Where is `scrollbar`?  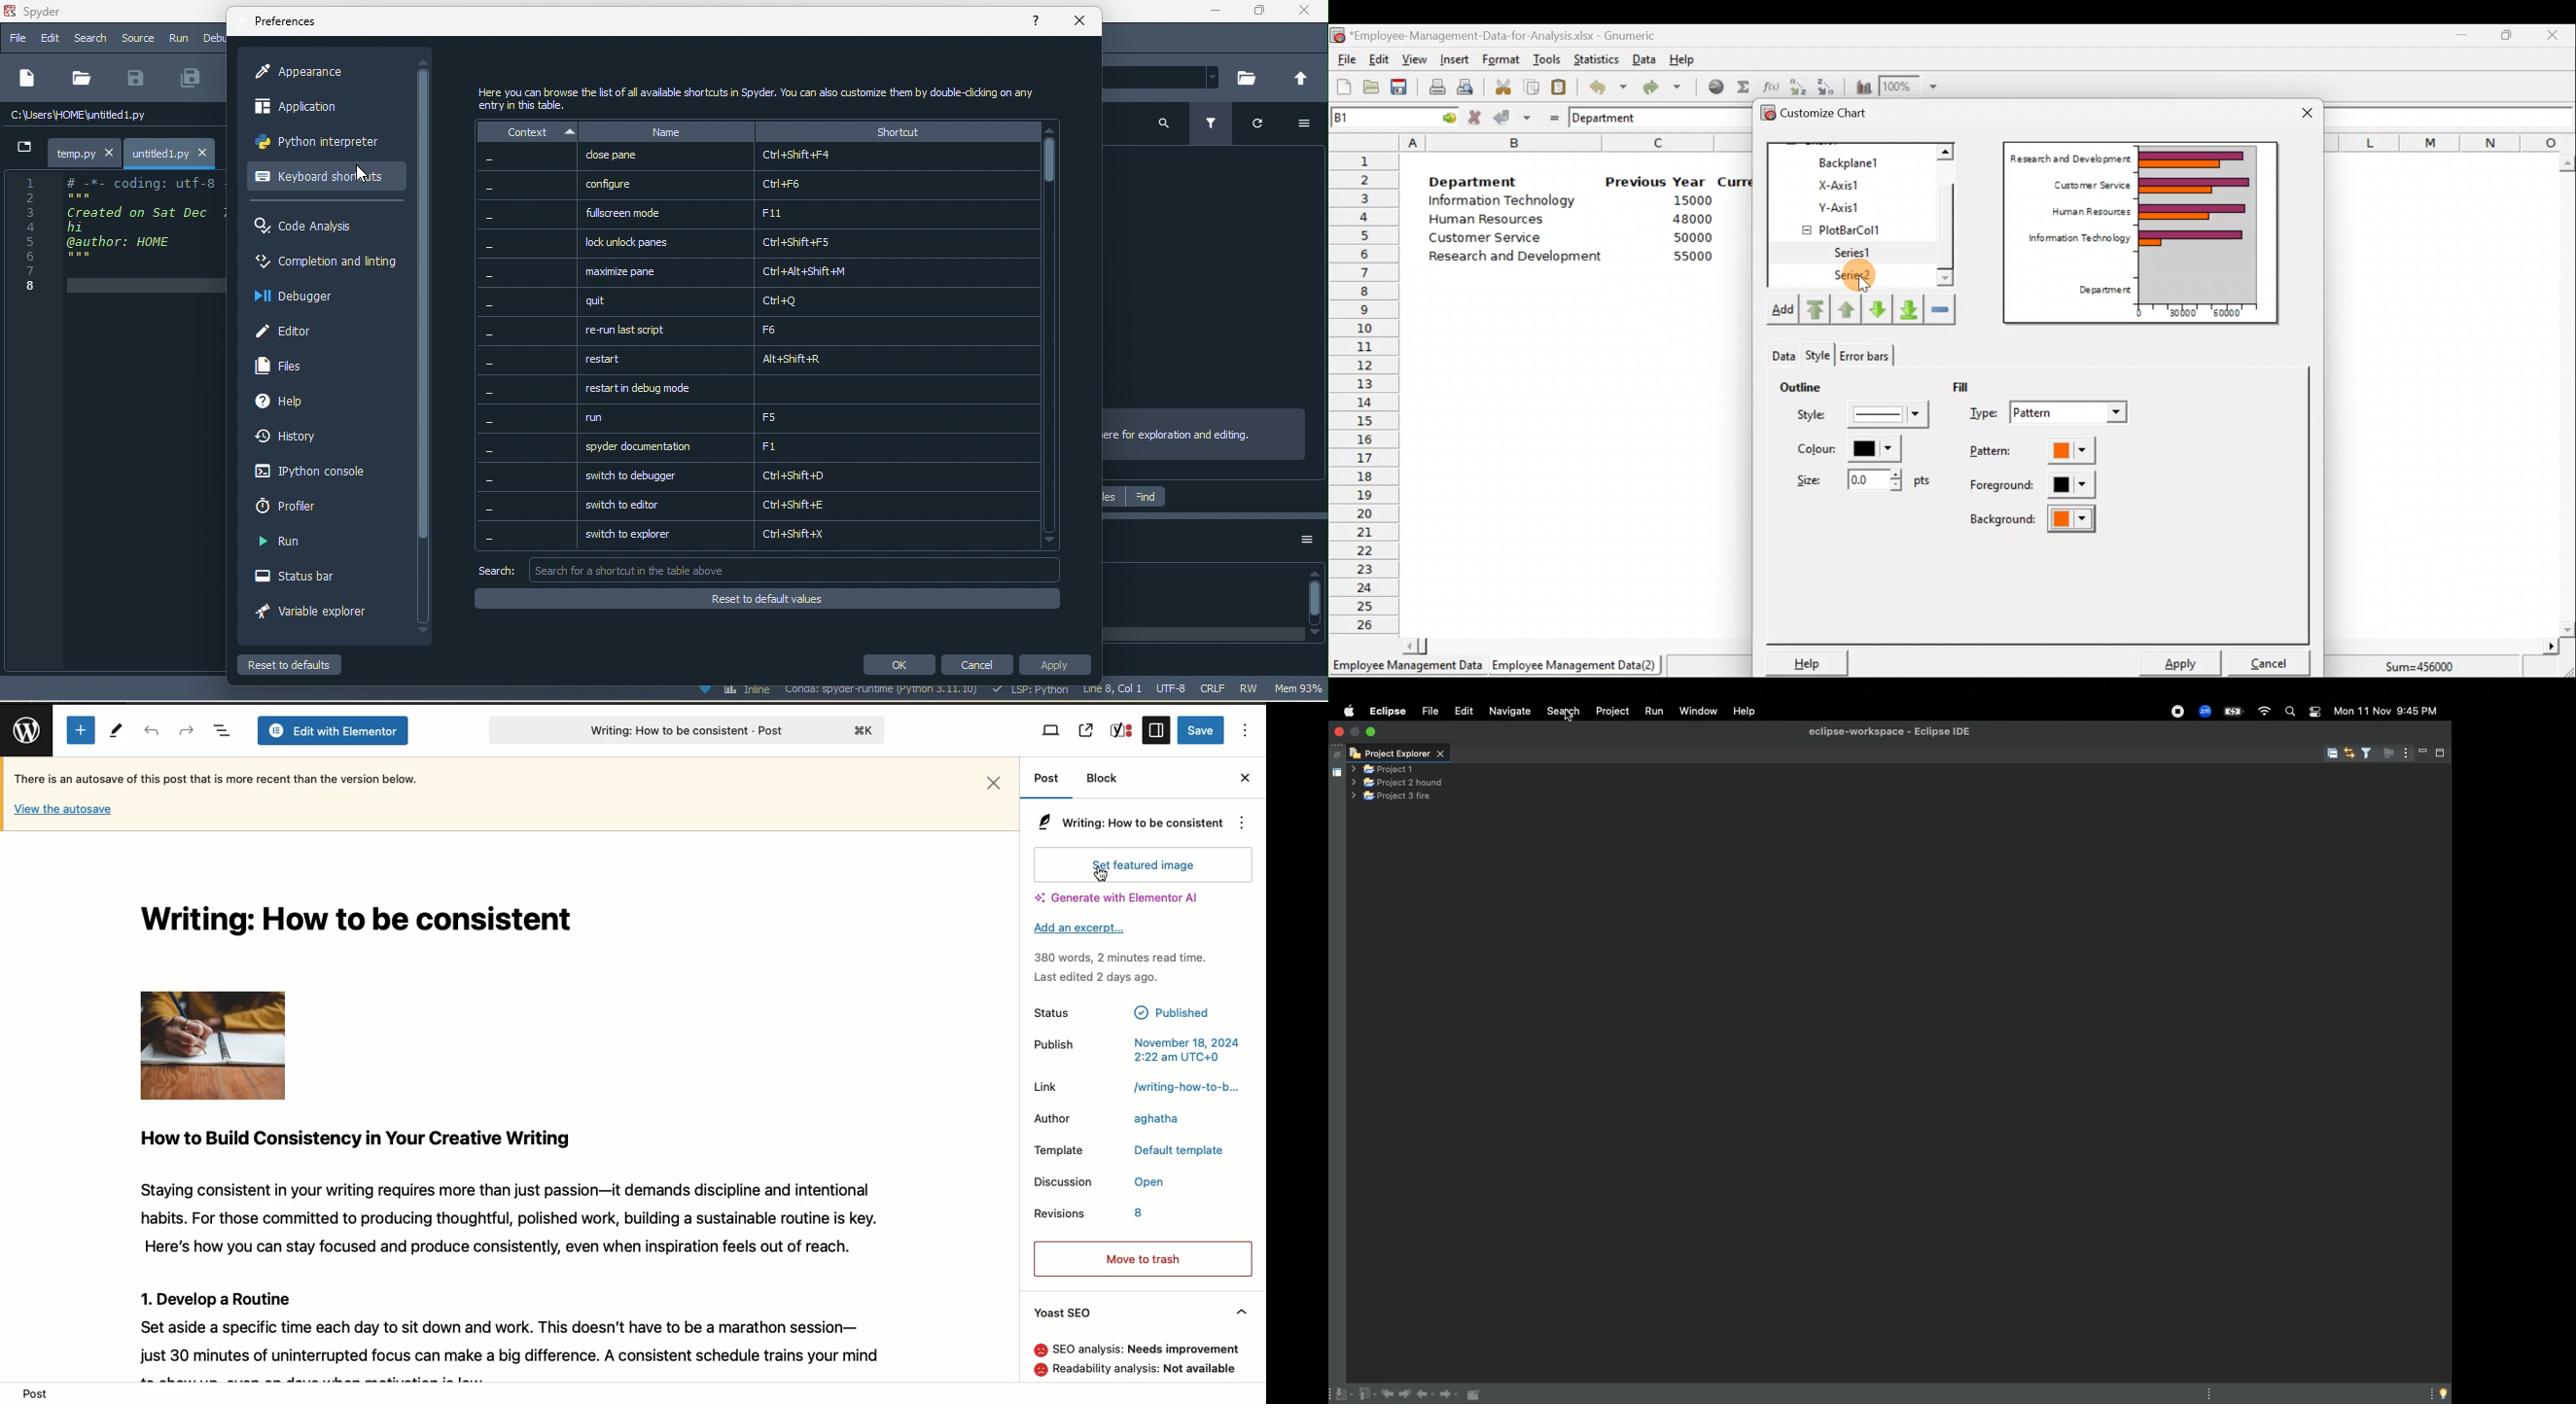 scrollbar is located at coordinates (1054, 335).